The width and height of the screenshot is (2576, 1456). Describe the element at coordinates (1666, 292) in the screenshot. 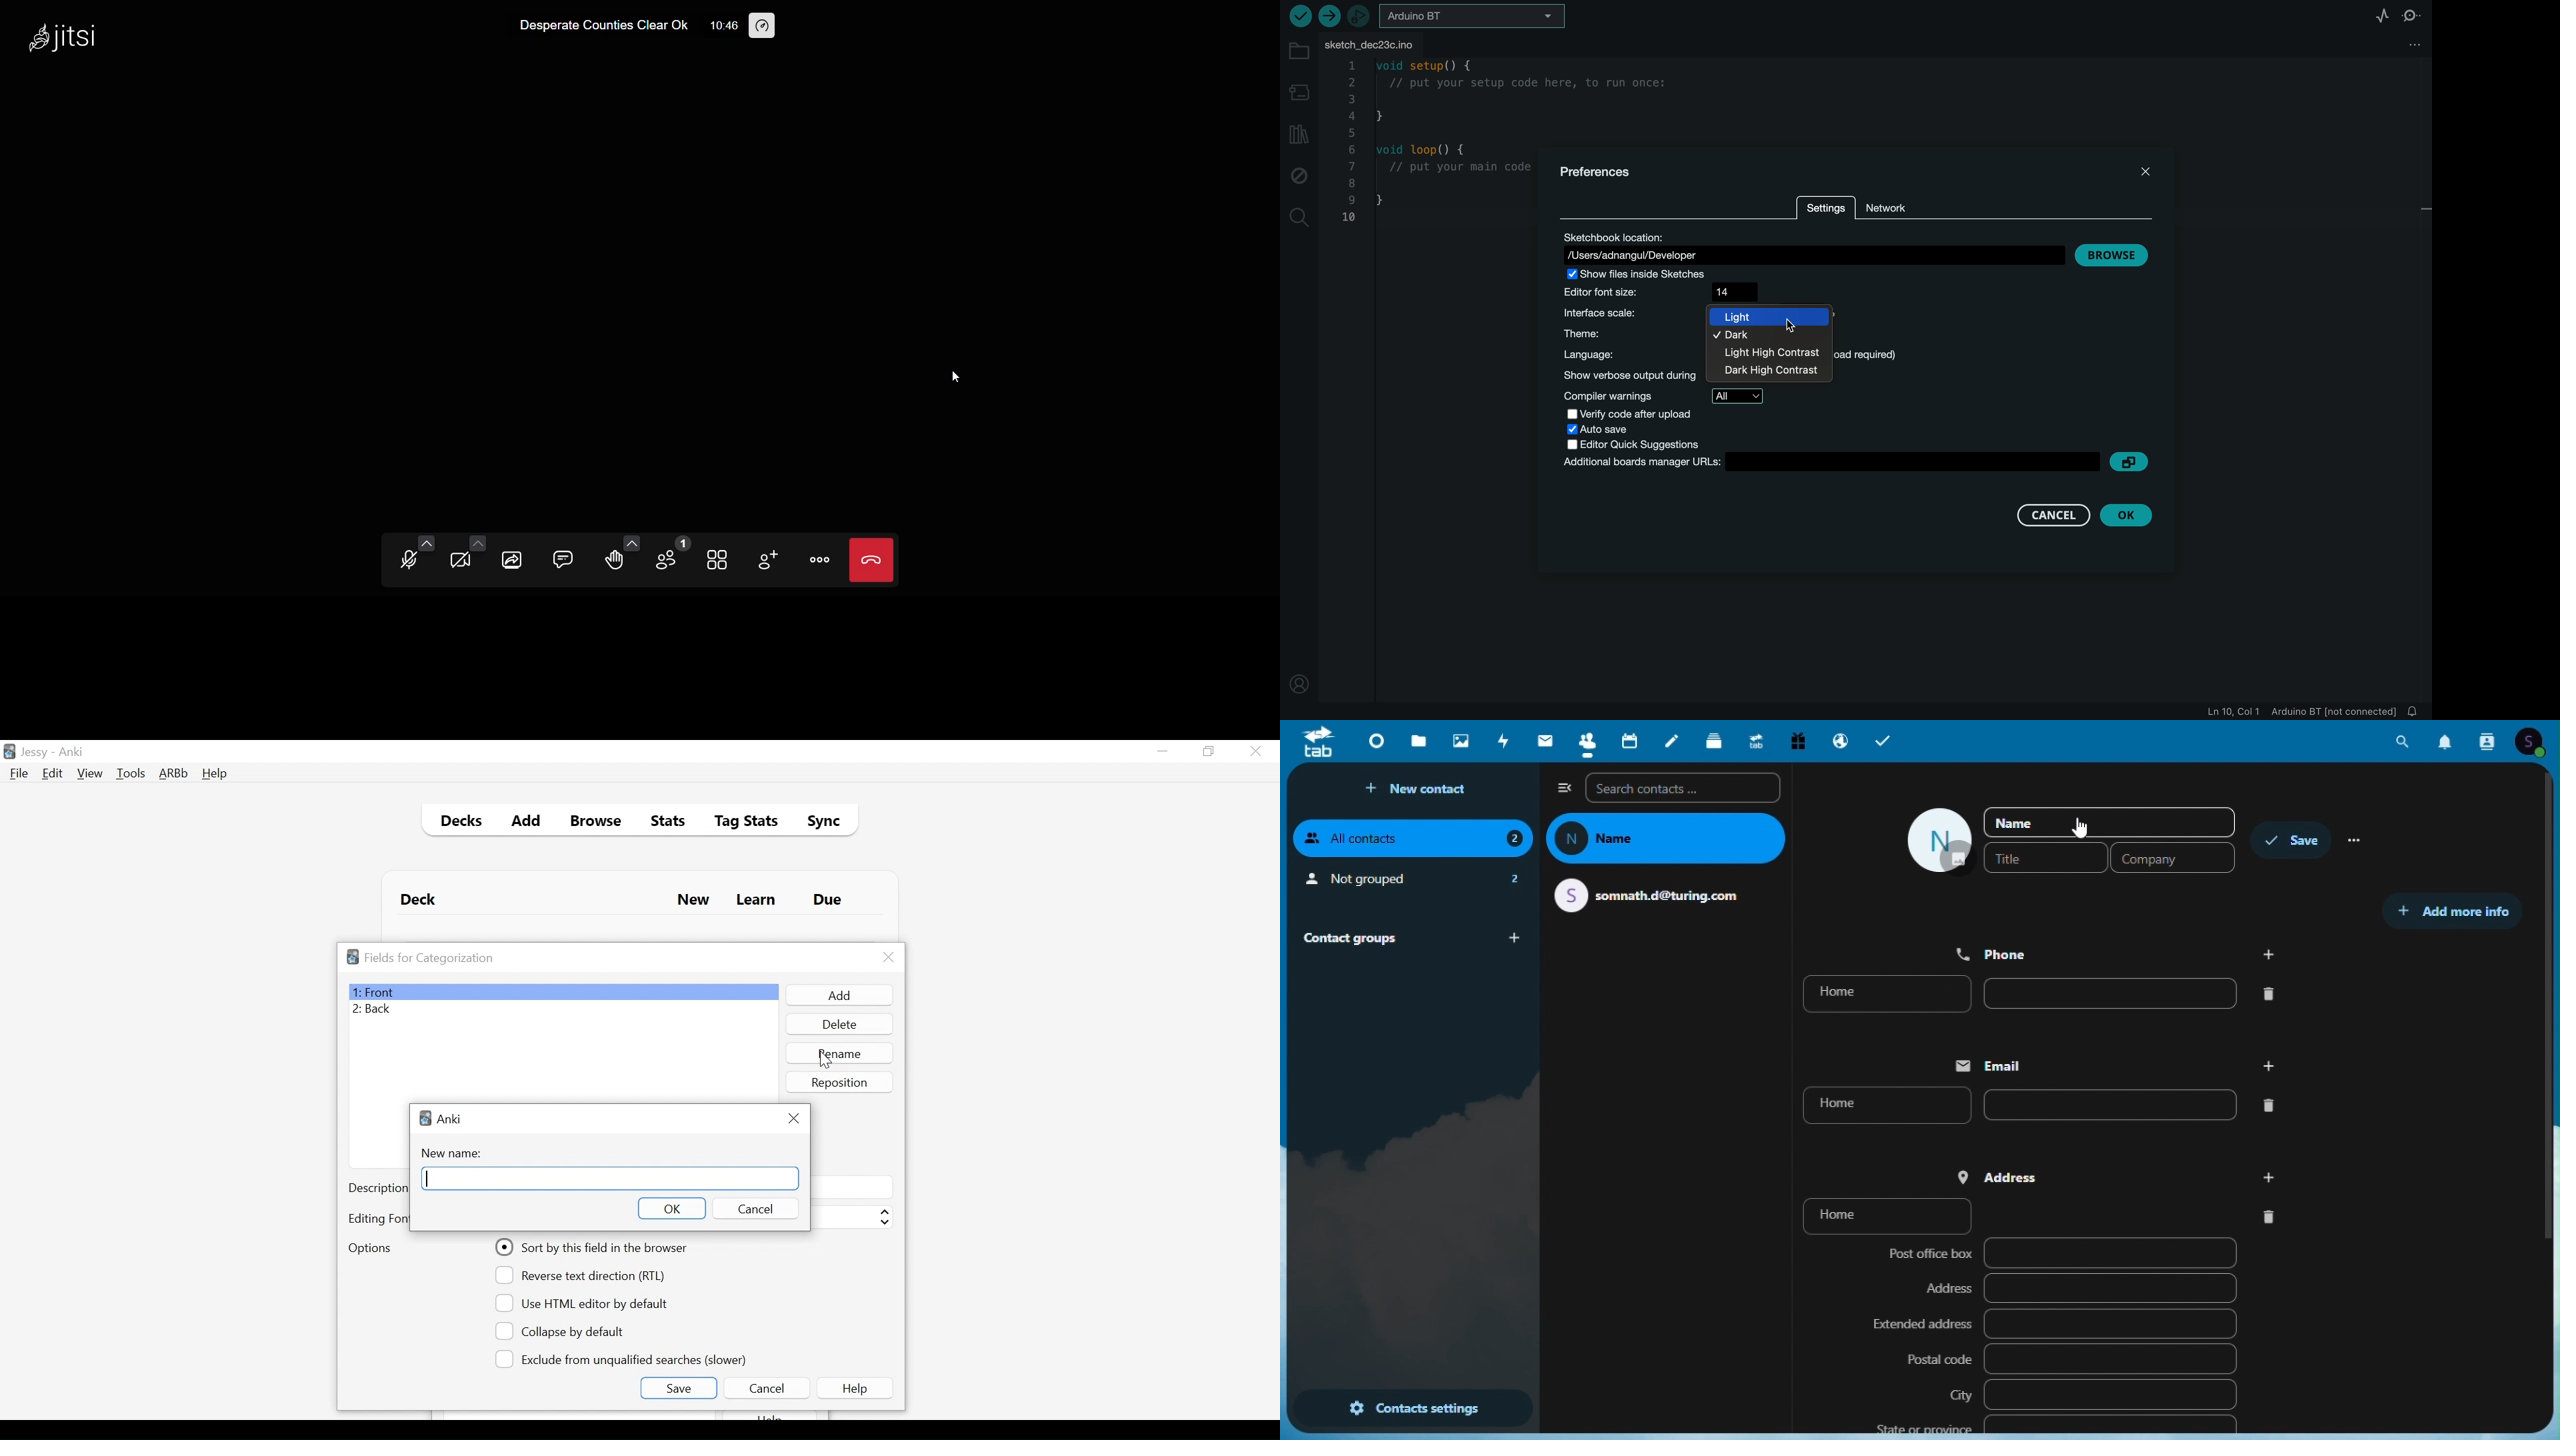

I see `font size` at that location.